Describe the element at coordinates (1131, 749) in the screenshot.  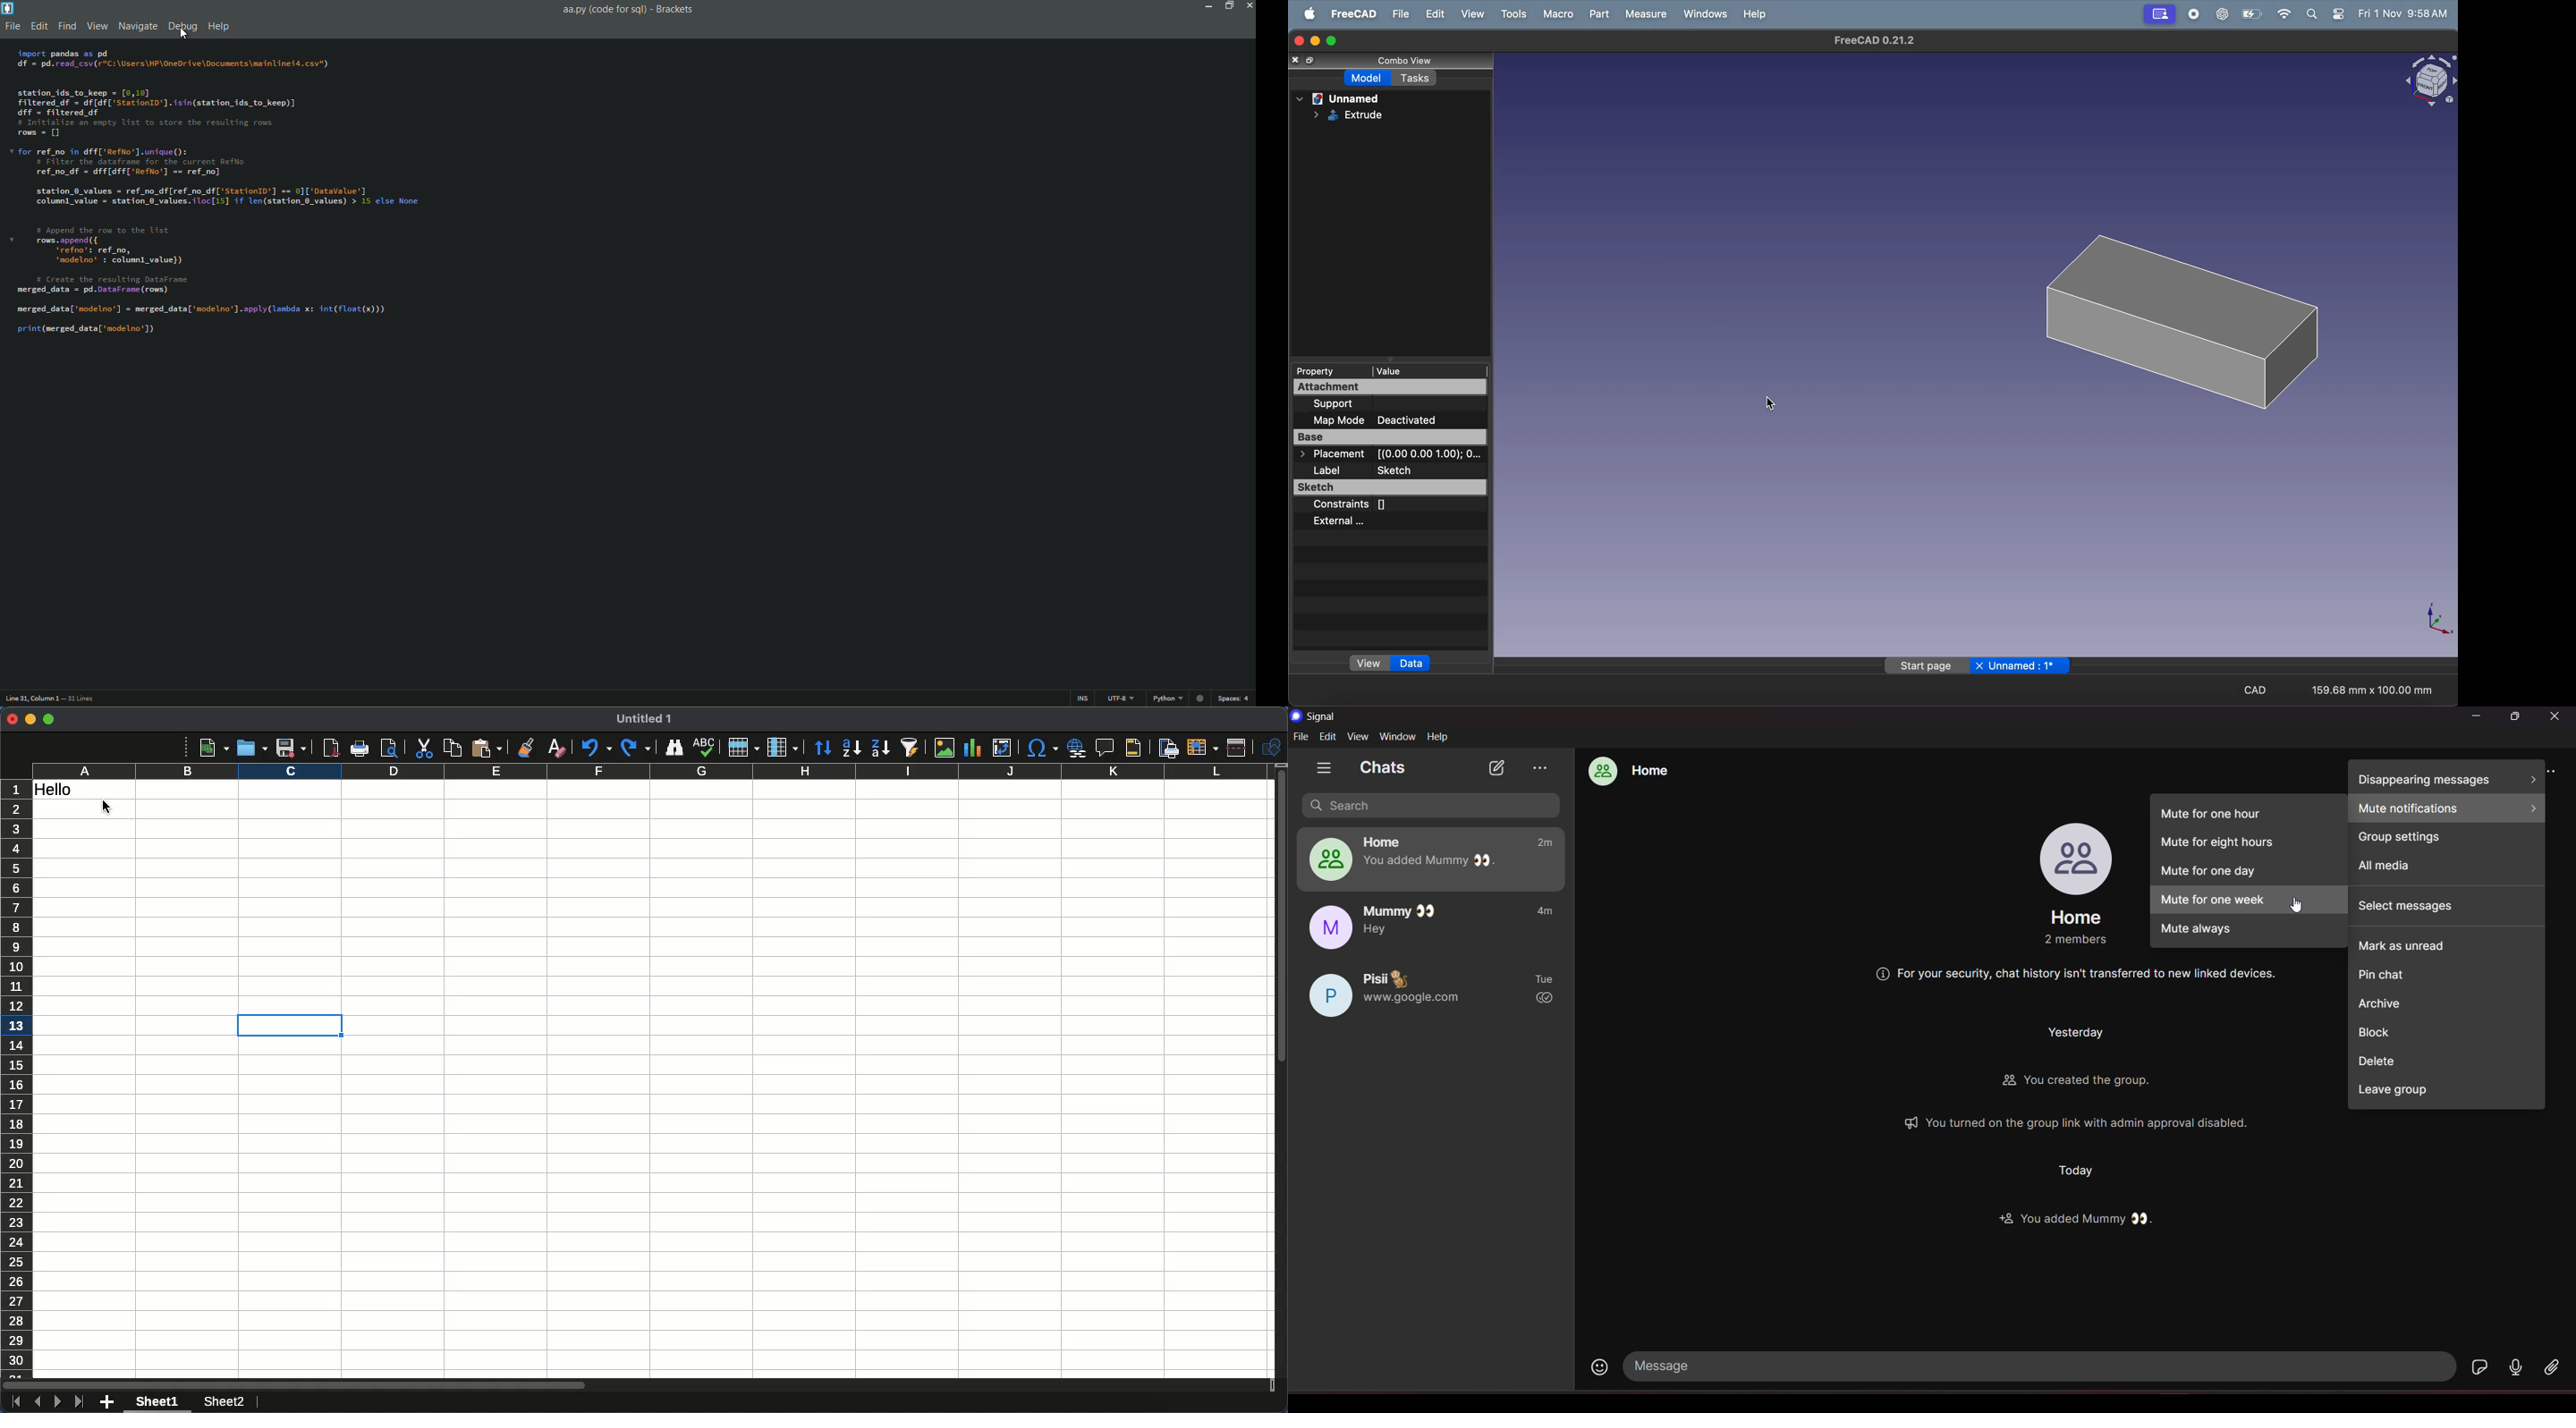
I see `Headers and footers` at that location.